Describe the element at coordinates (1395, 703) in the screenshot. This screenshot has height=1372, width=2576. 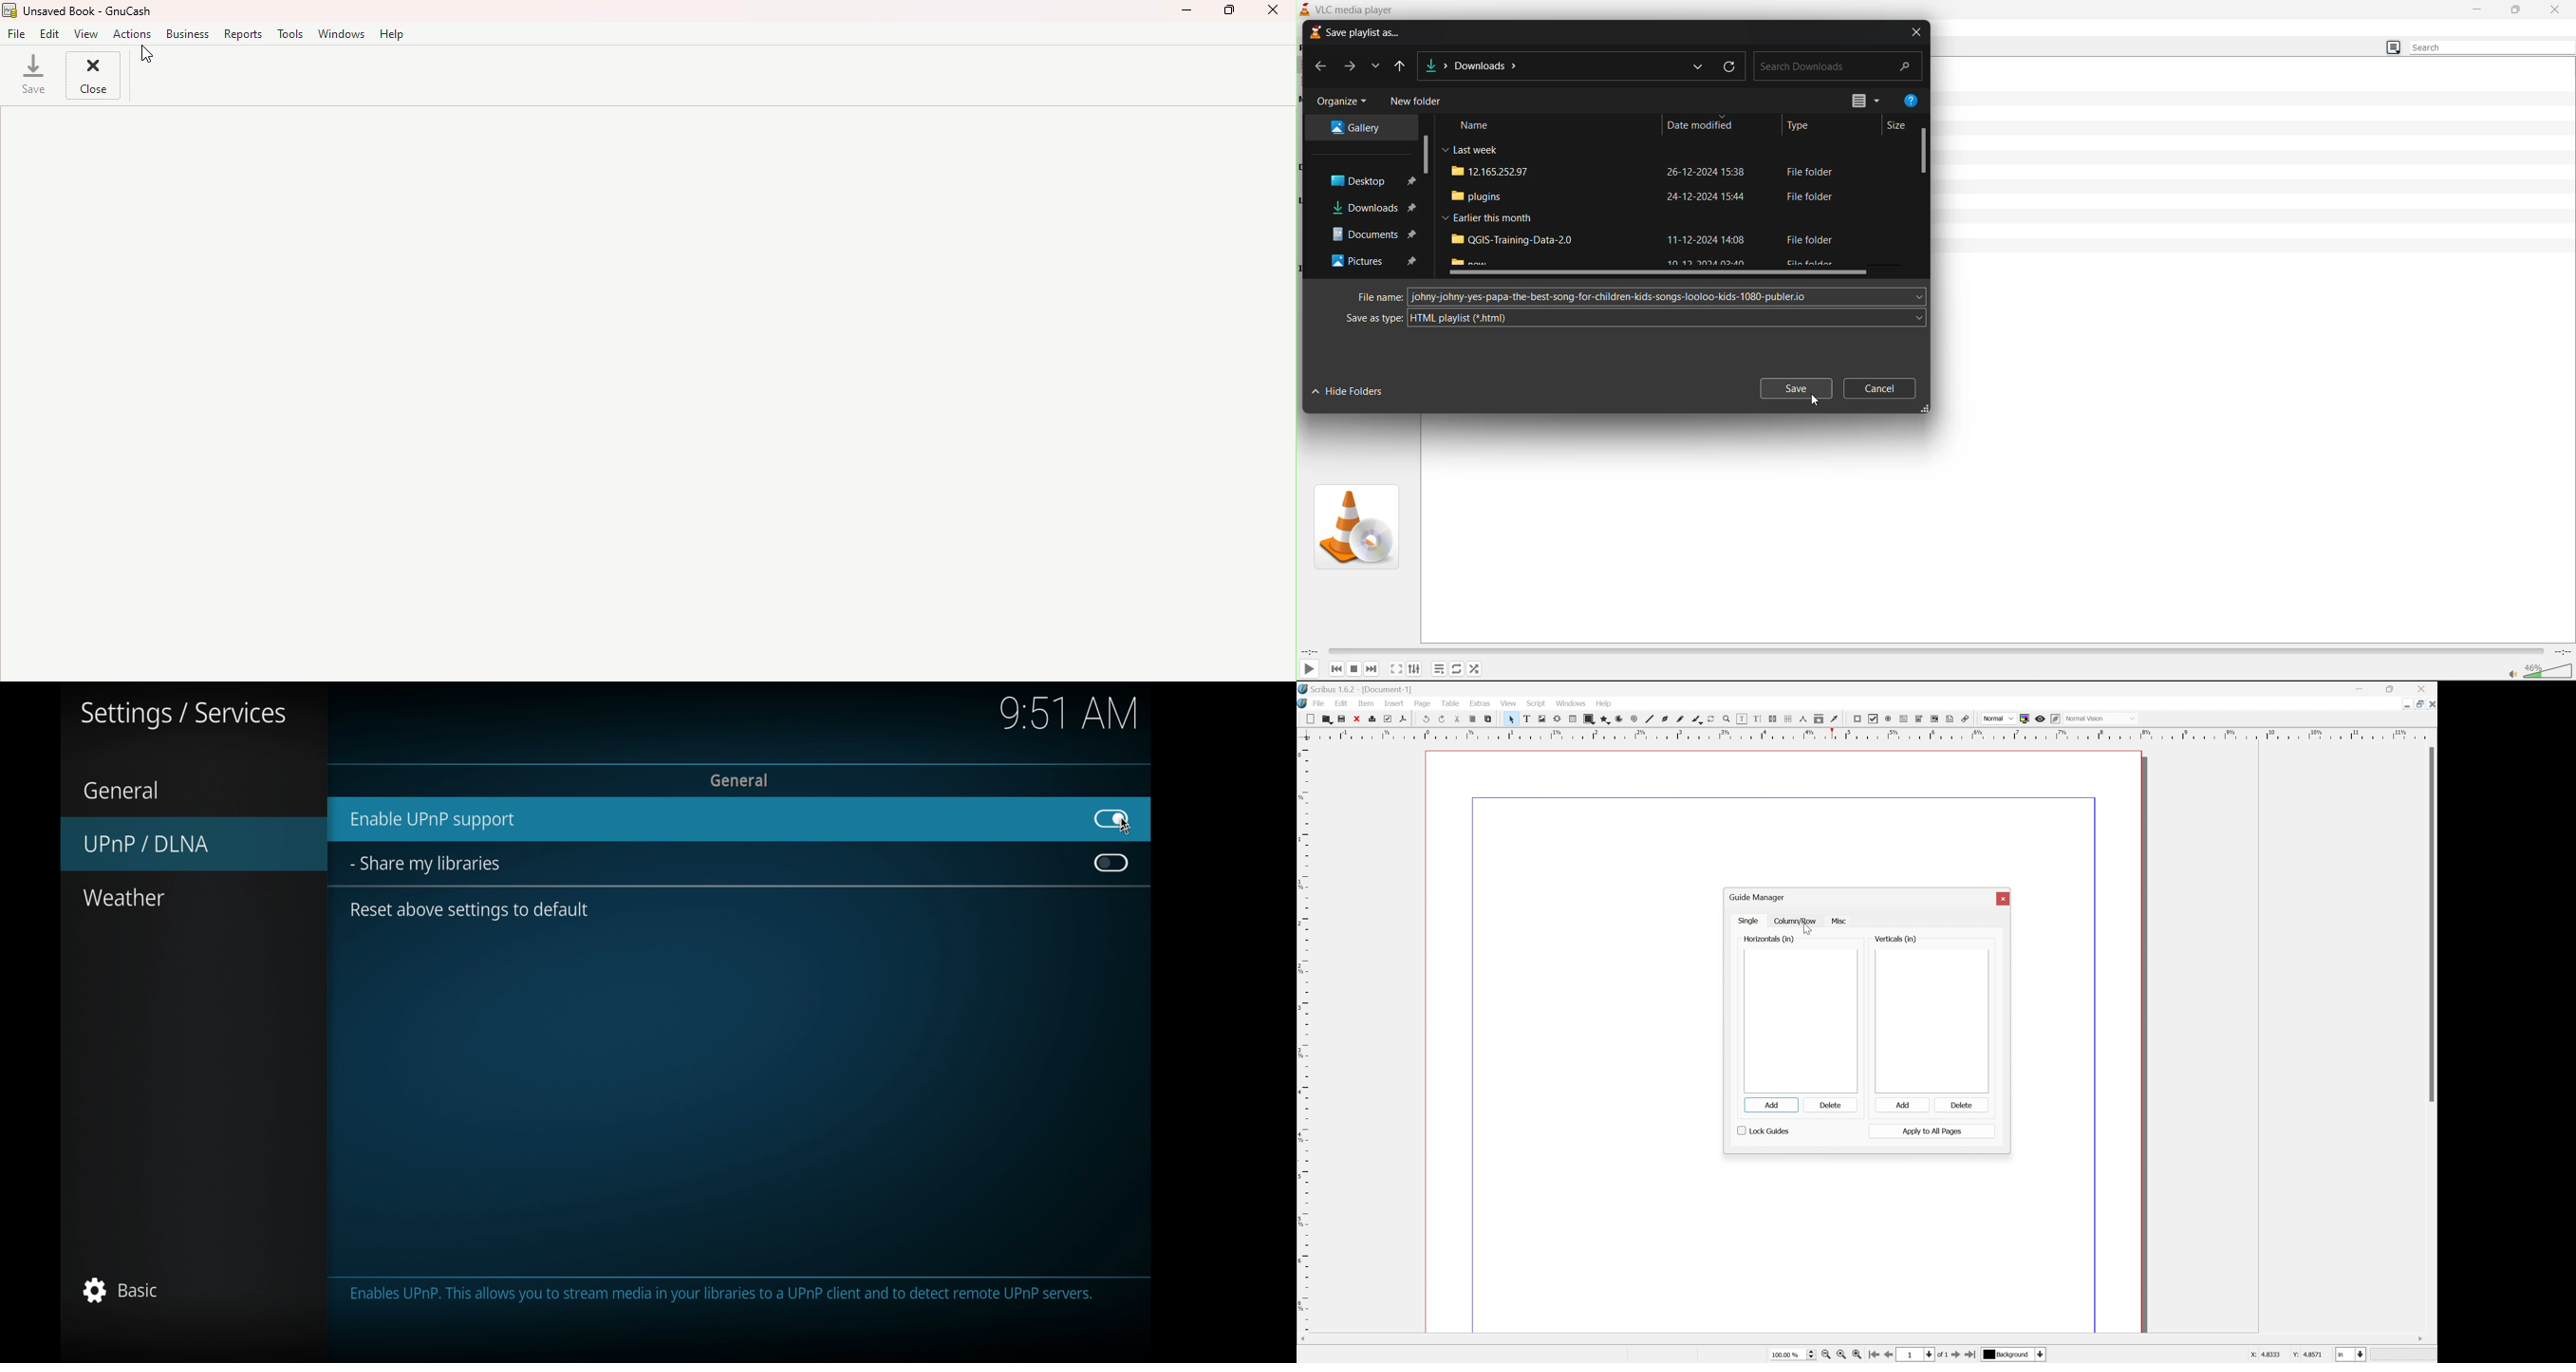
I see `insert` at that location.